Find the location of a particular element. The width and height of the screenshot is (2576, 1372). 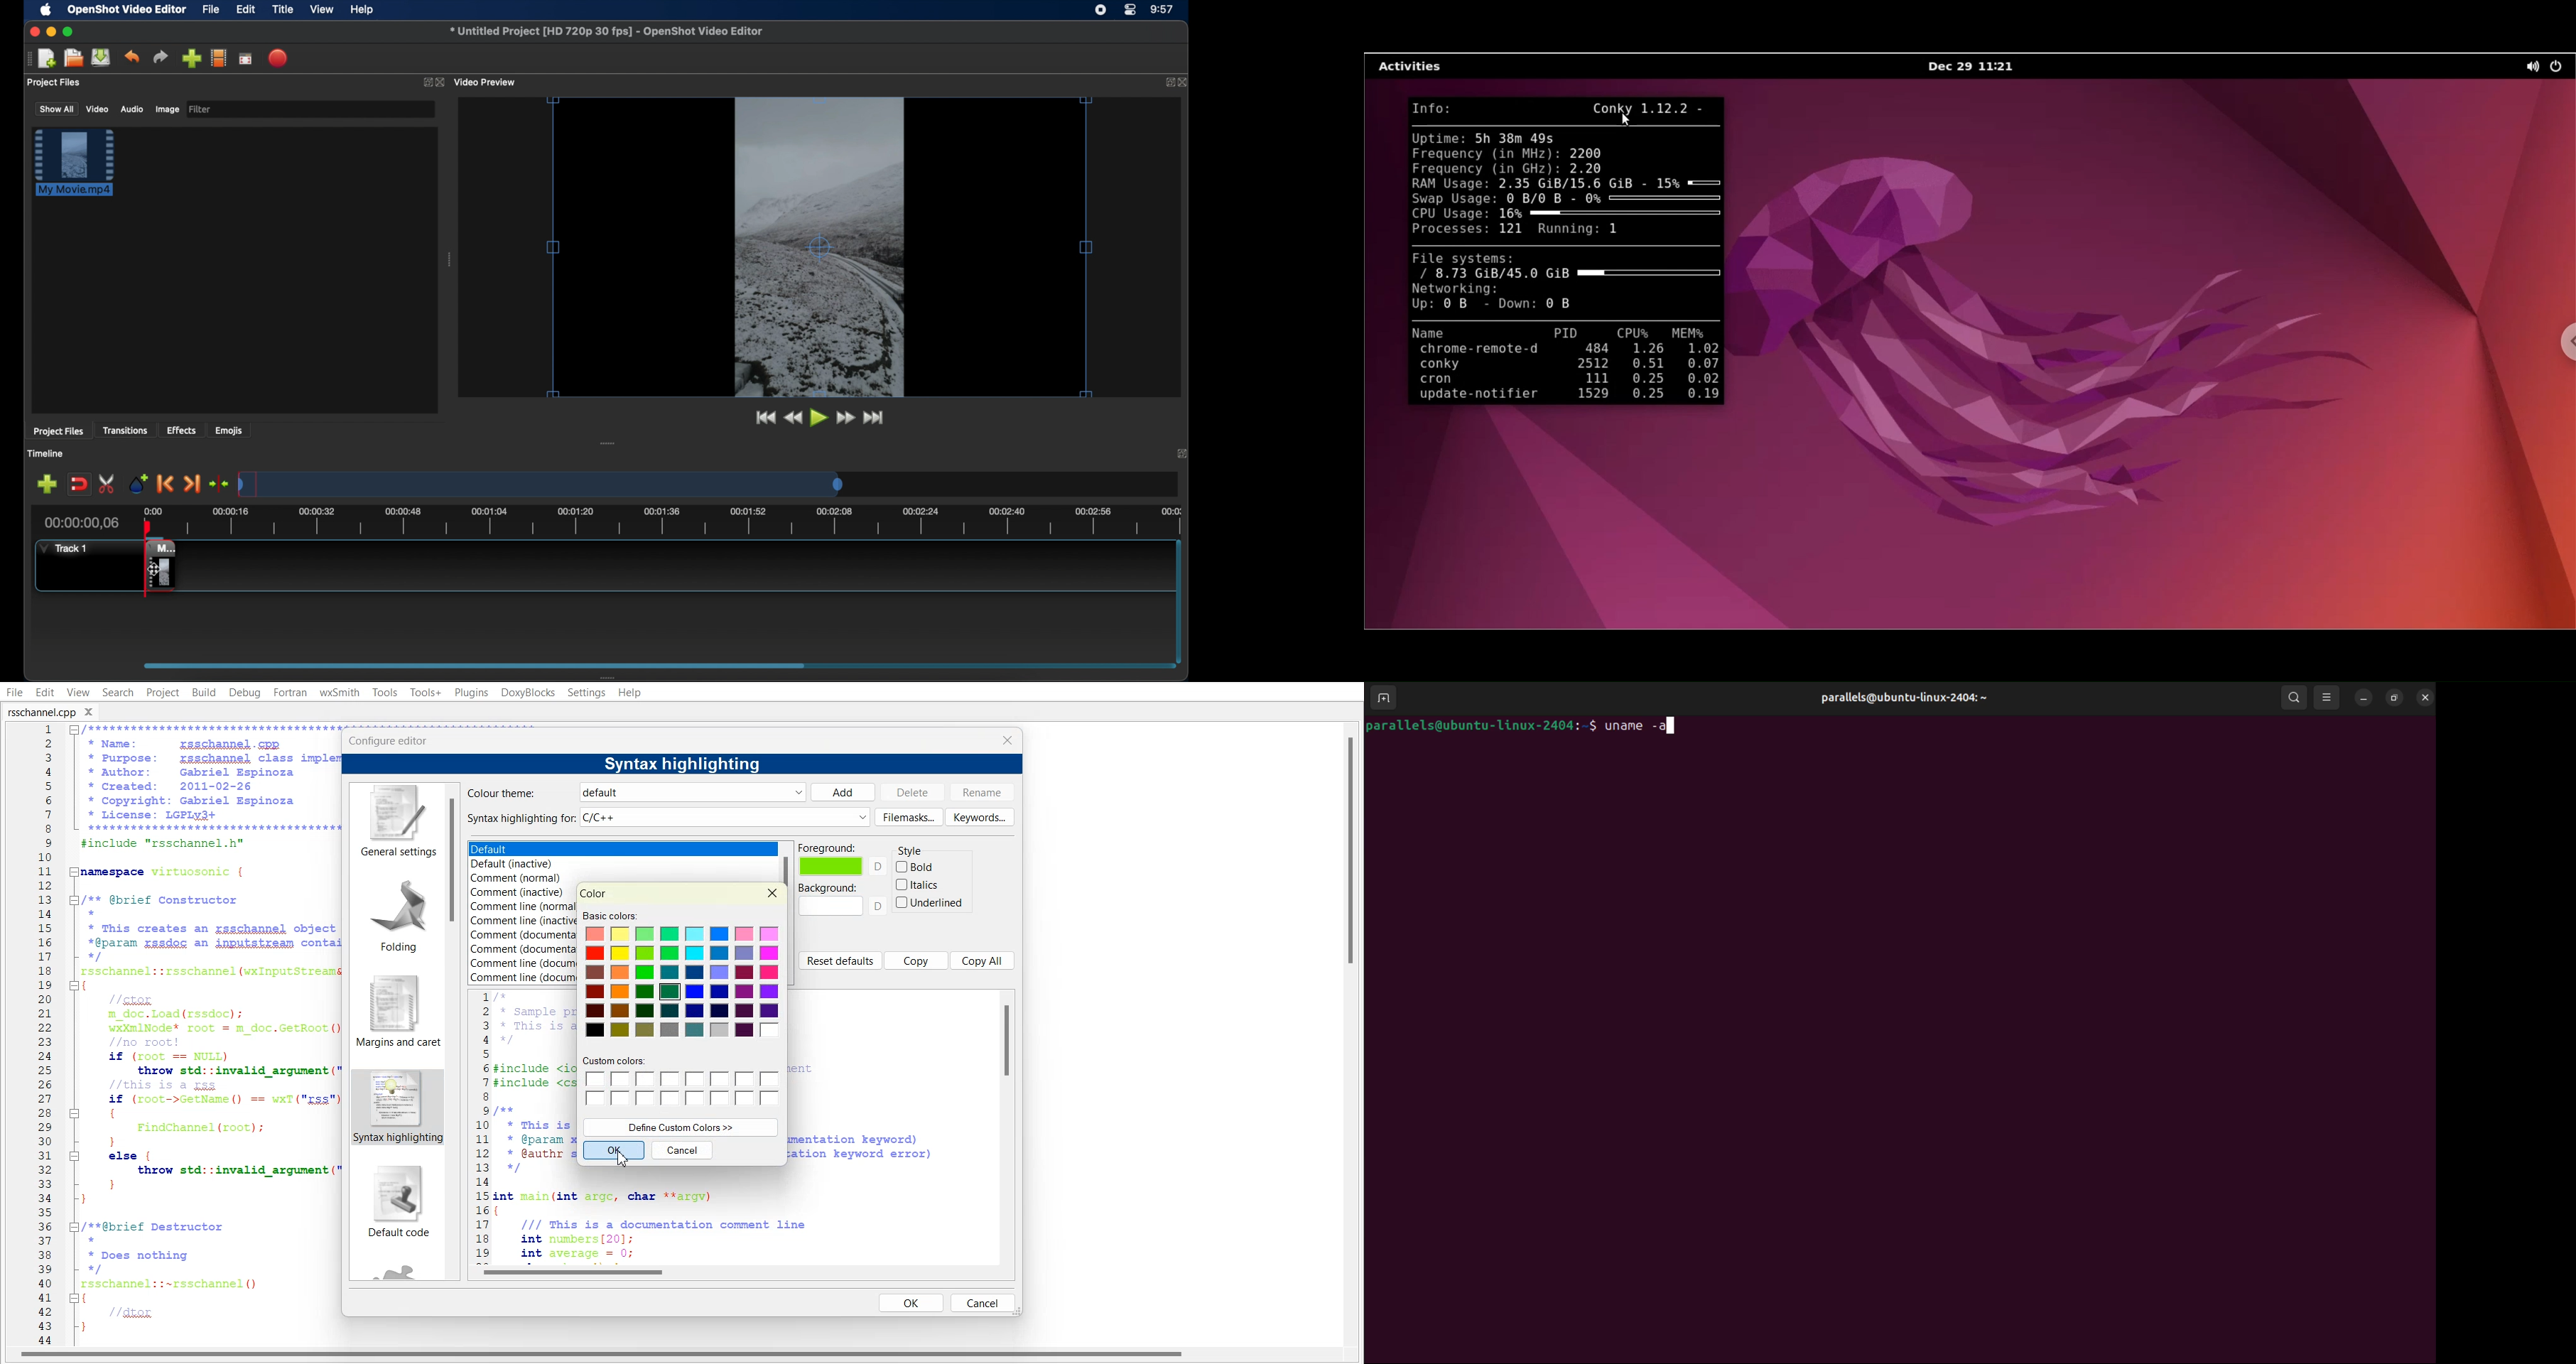

Add is located at coordinates (843, 792).